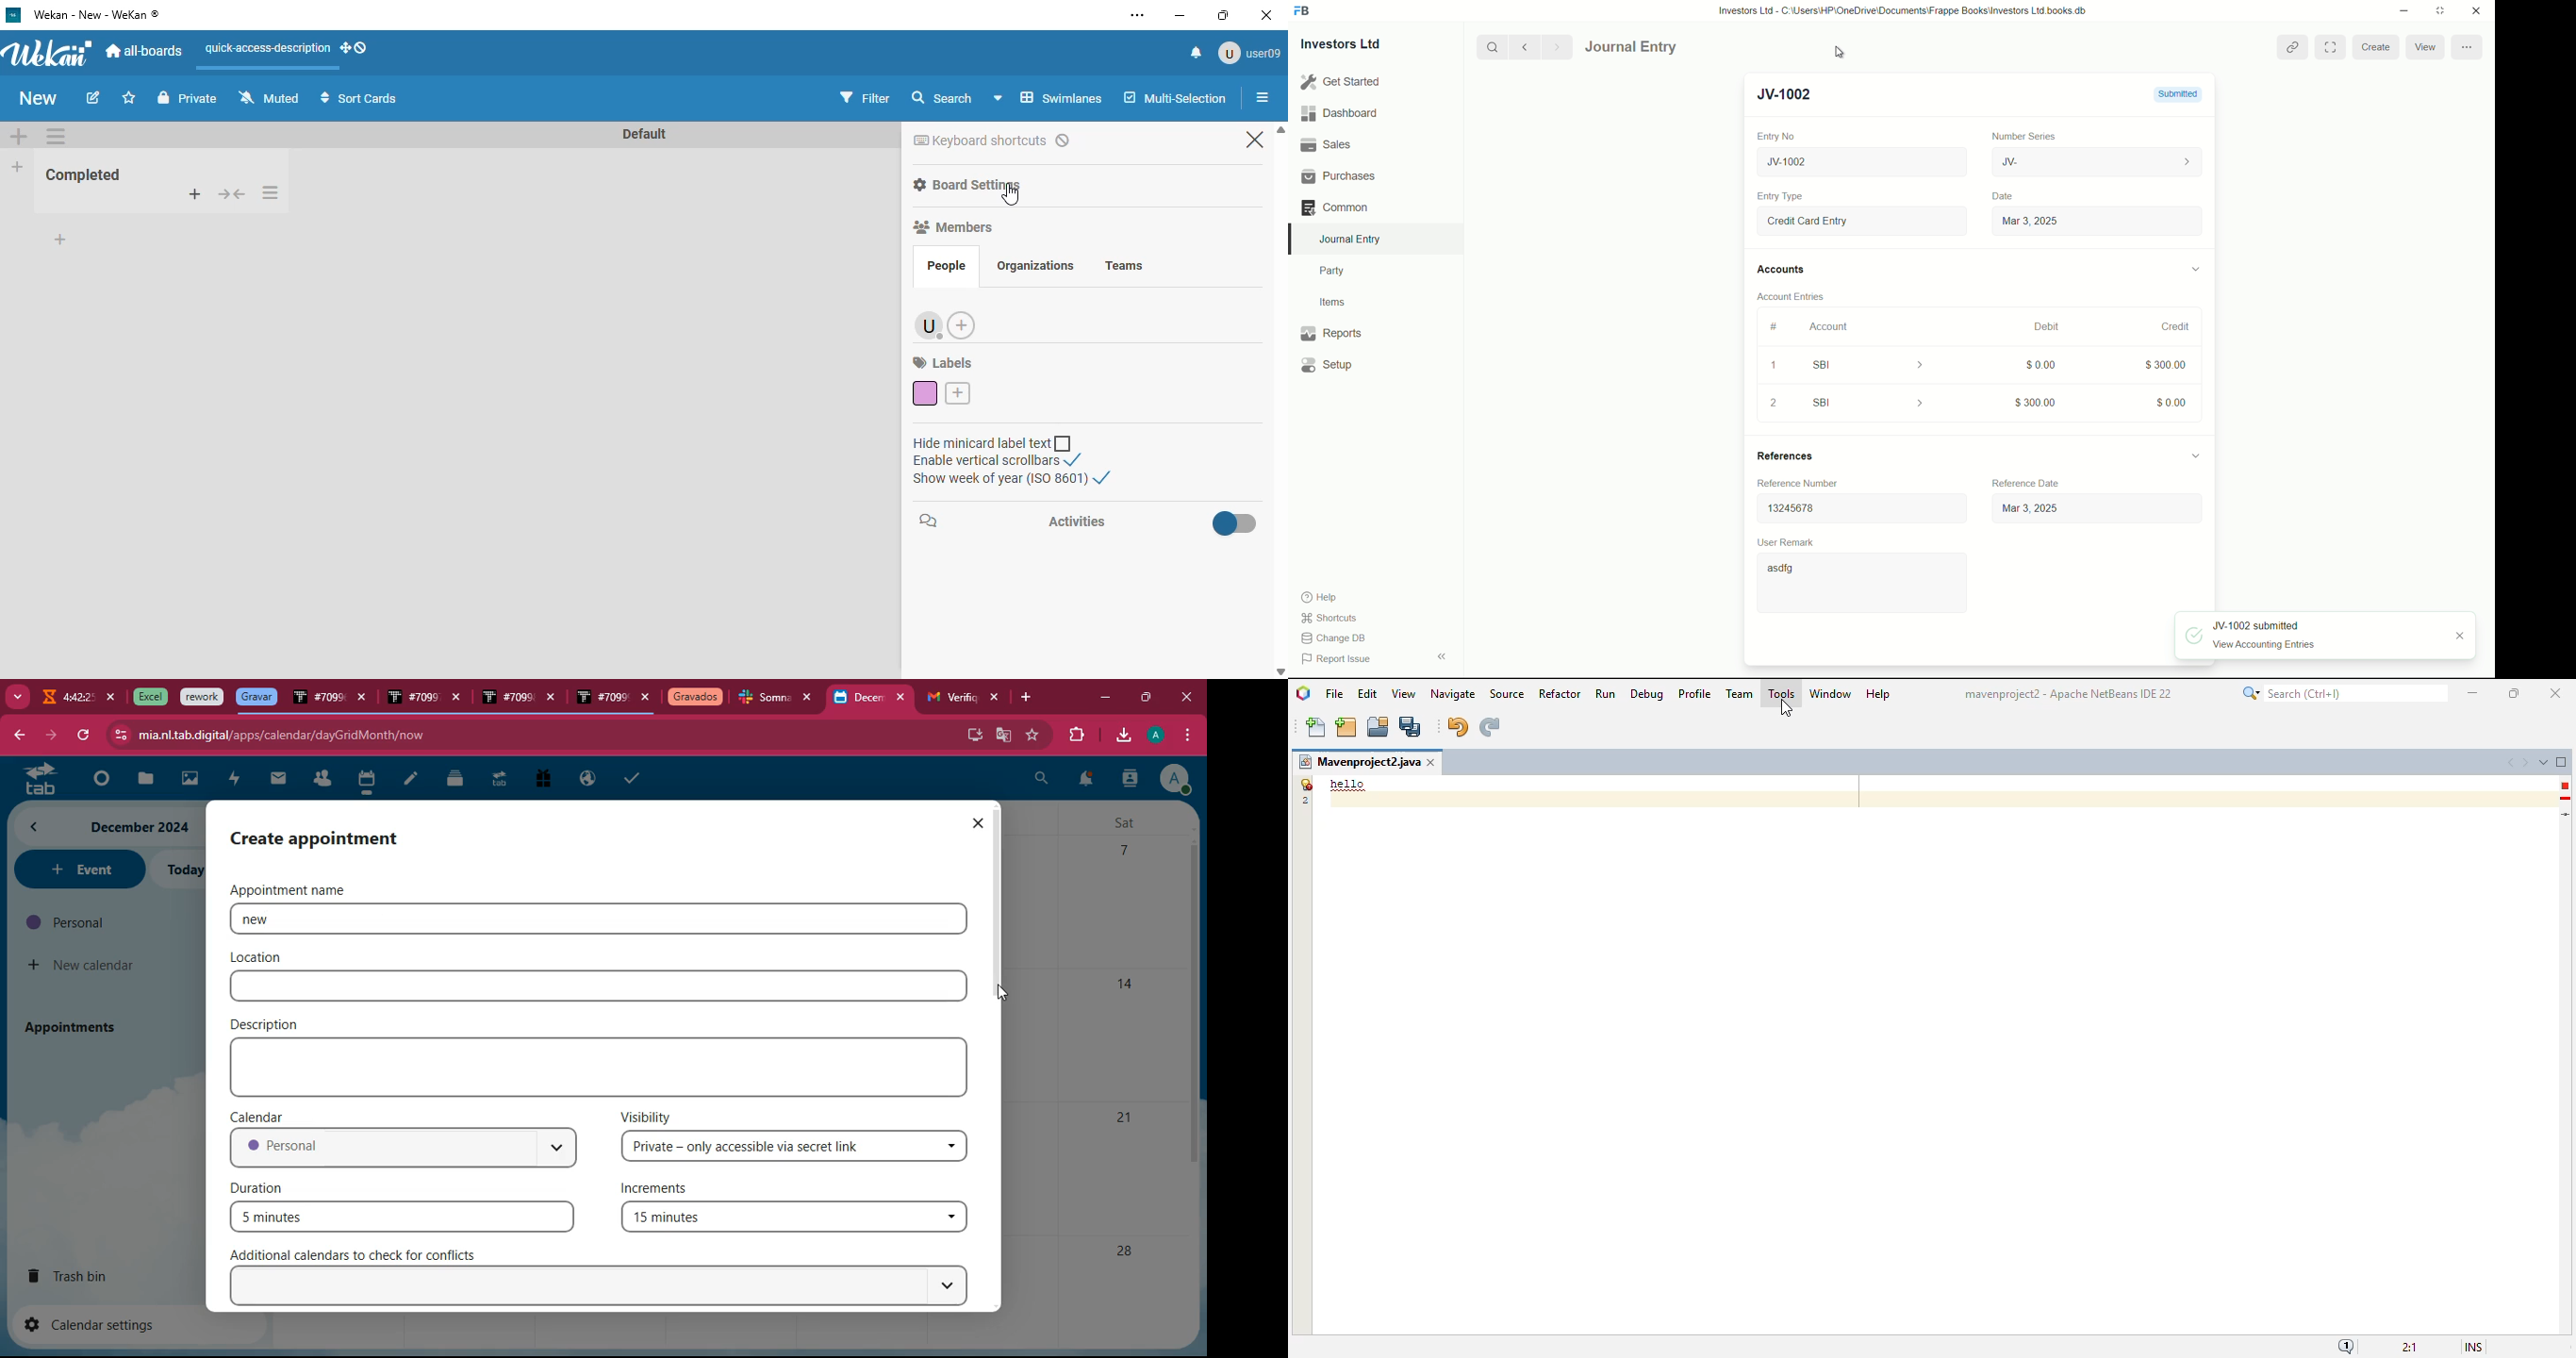  Describe the element at coordinates (360, 97) in the screenshot. I see `sort cards` at that location.